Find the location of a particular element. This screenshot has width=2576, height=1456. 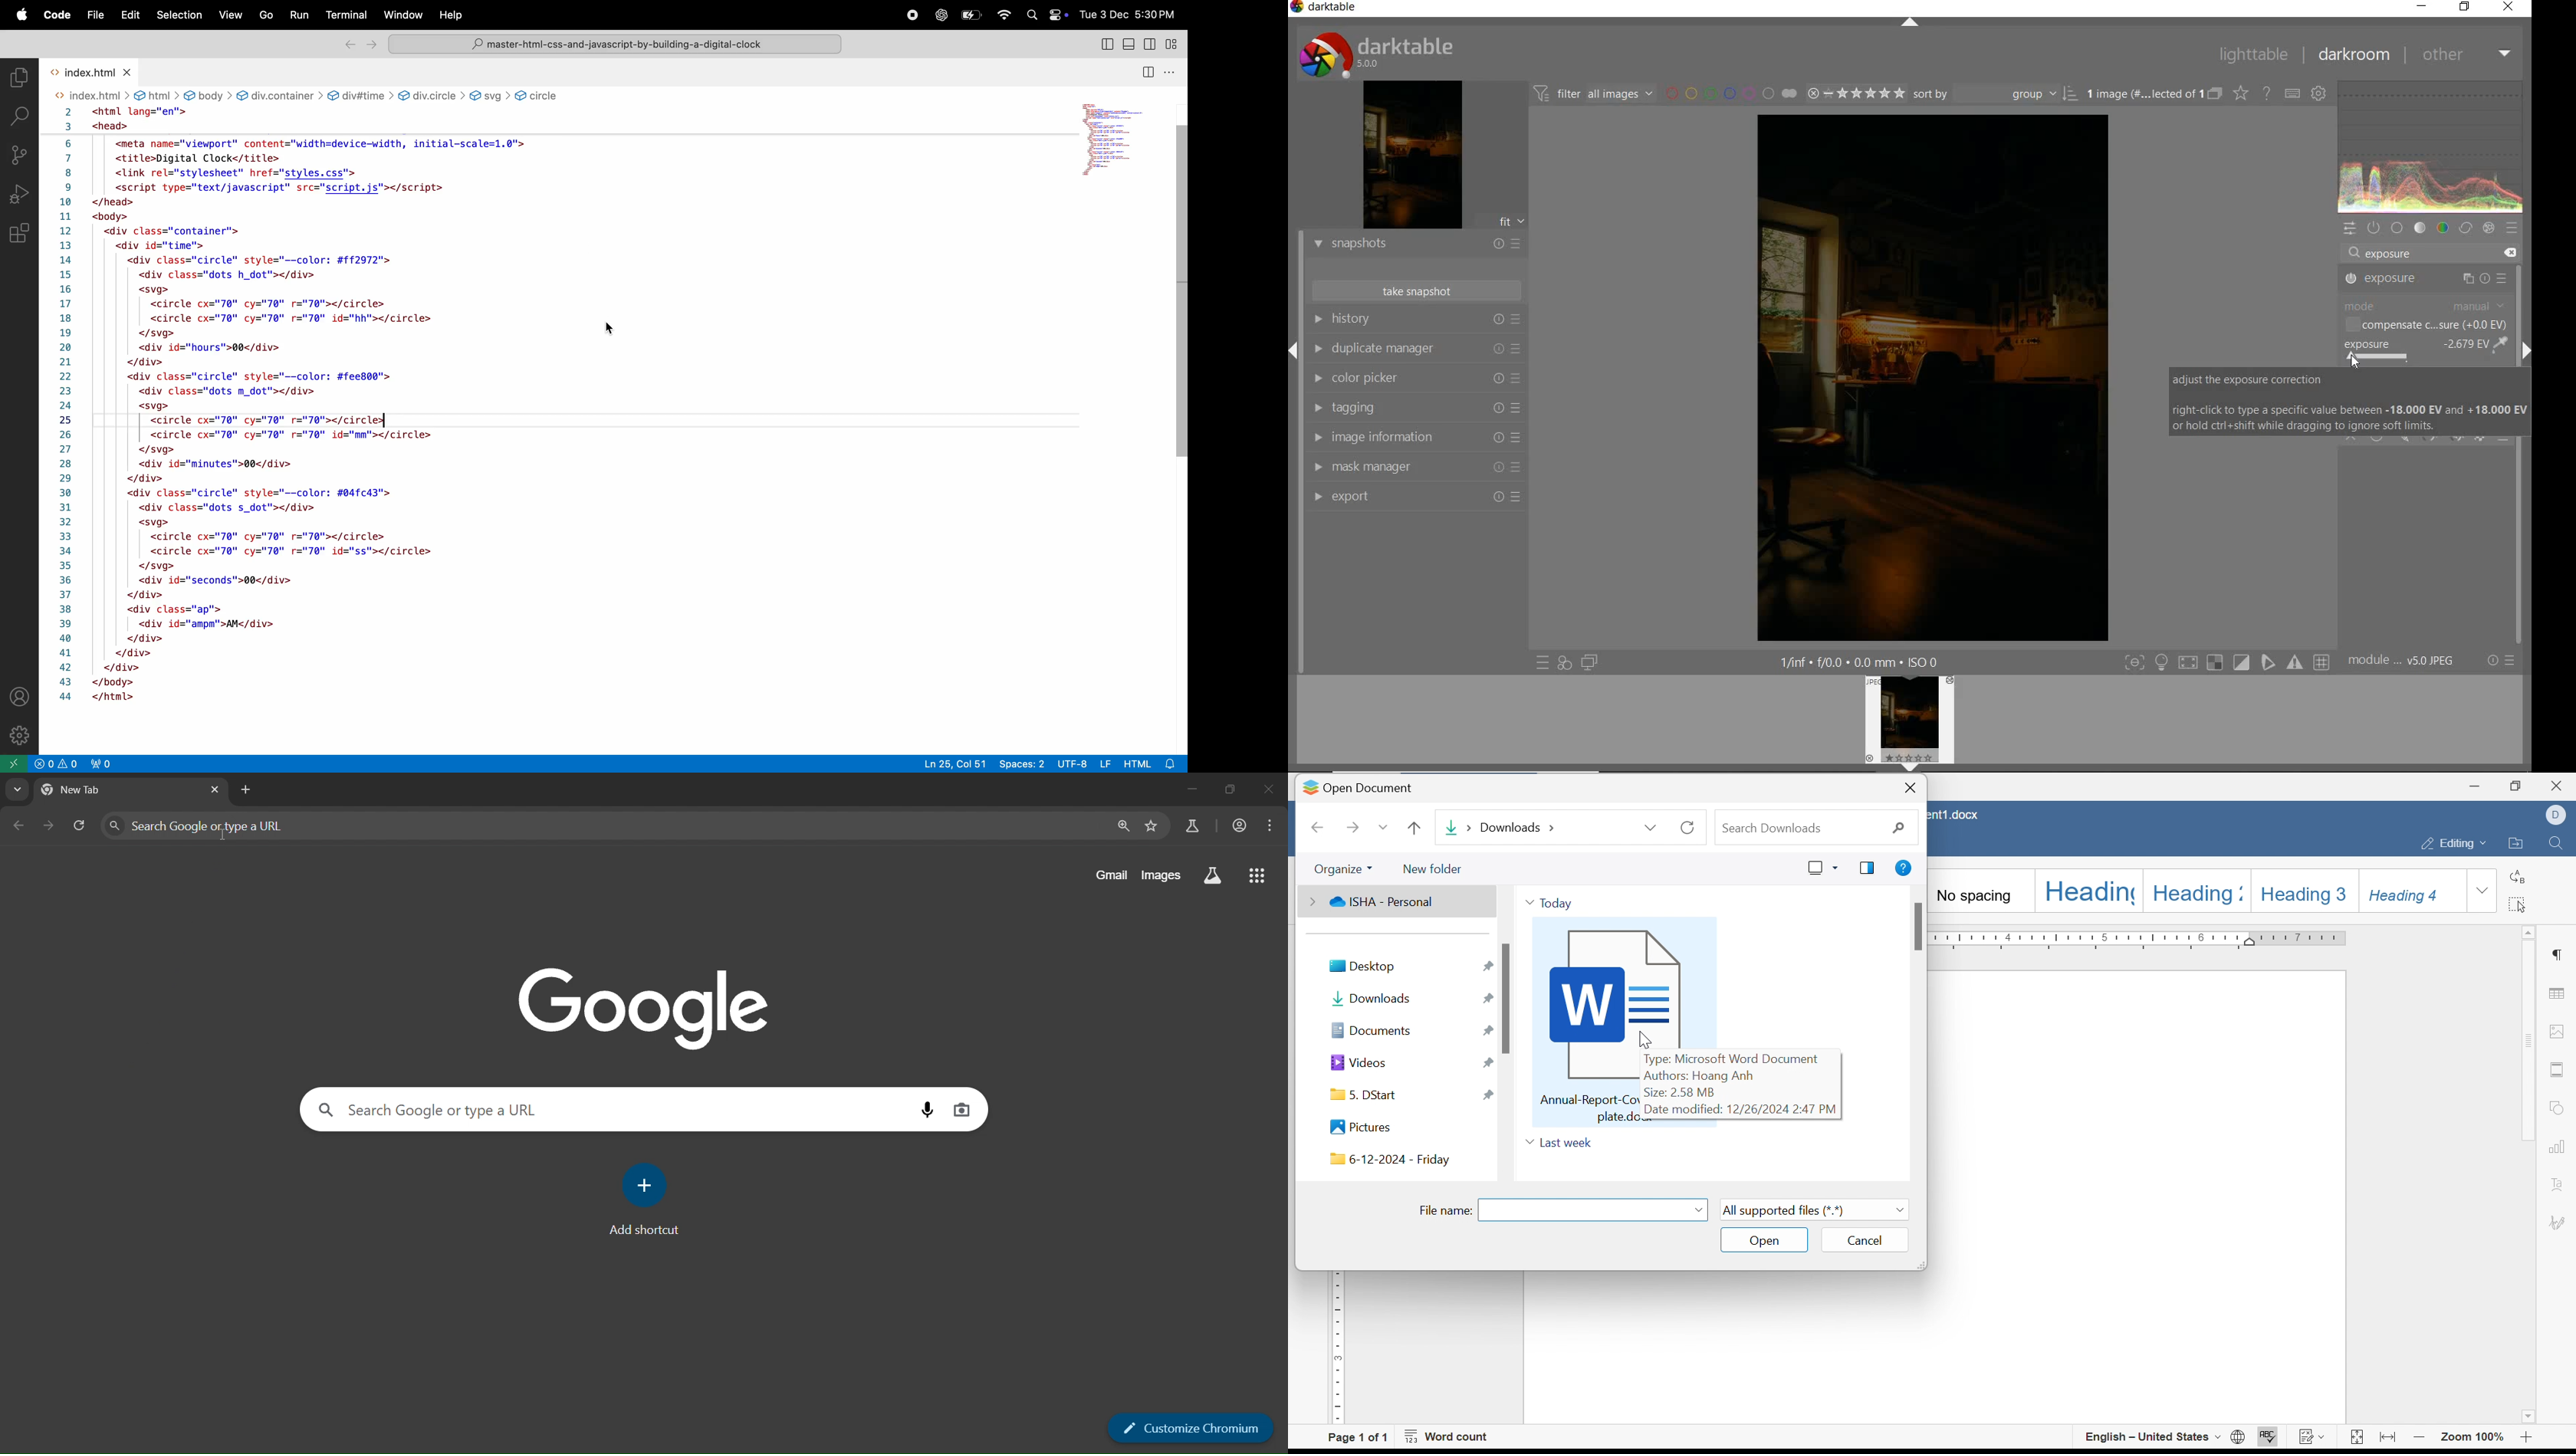

toggle modes is located at coordinates (2227, 661).